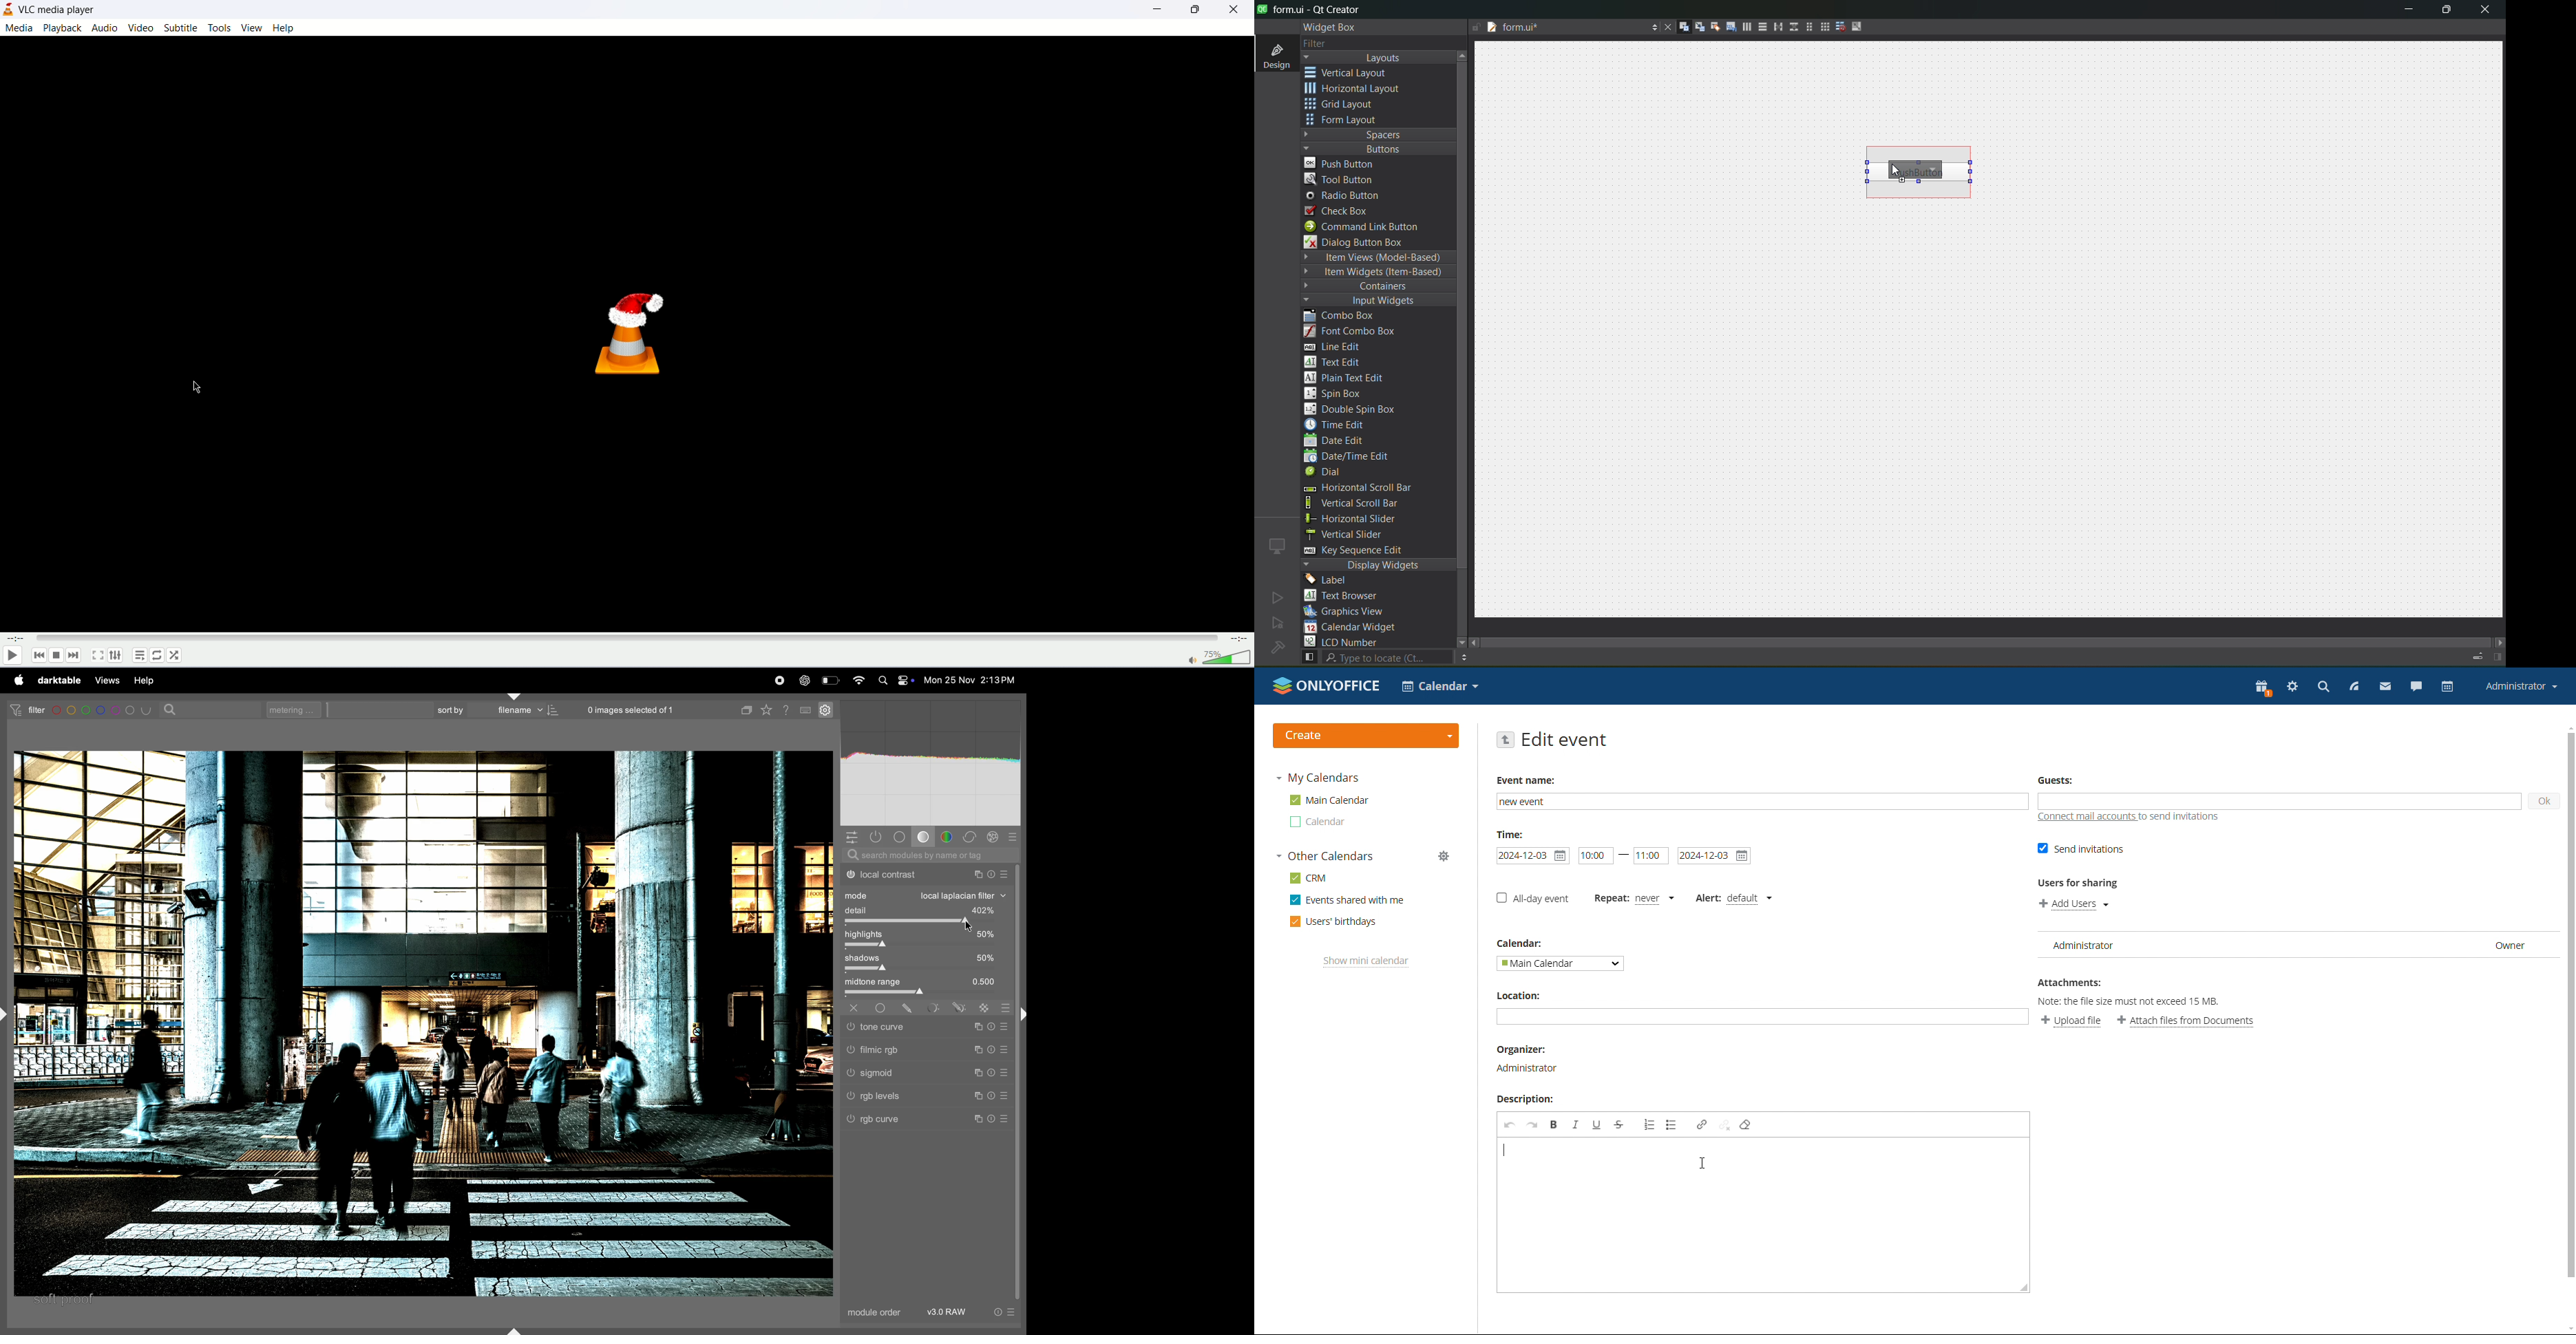  What do you see at coordinates (59, 680) in the screenshot?
I see `darktable` at bounding box center [59, 680].